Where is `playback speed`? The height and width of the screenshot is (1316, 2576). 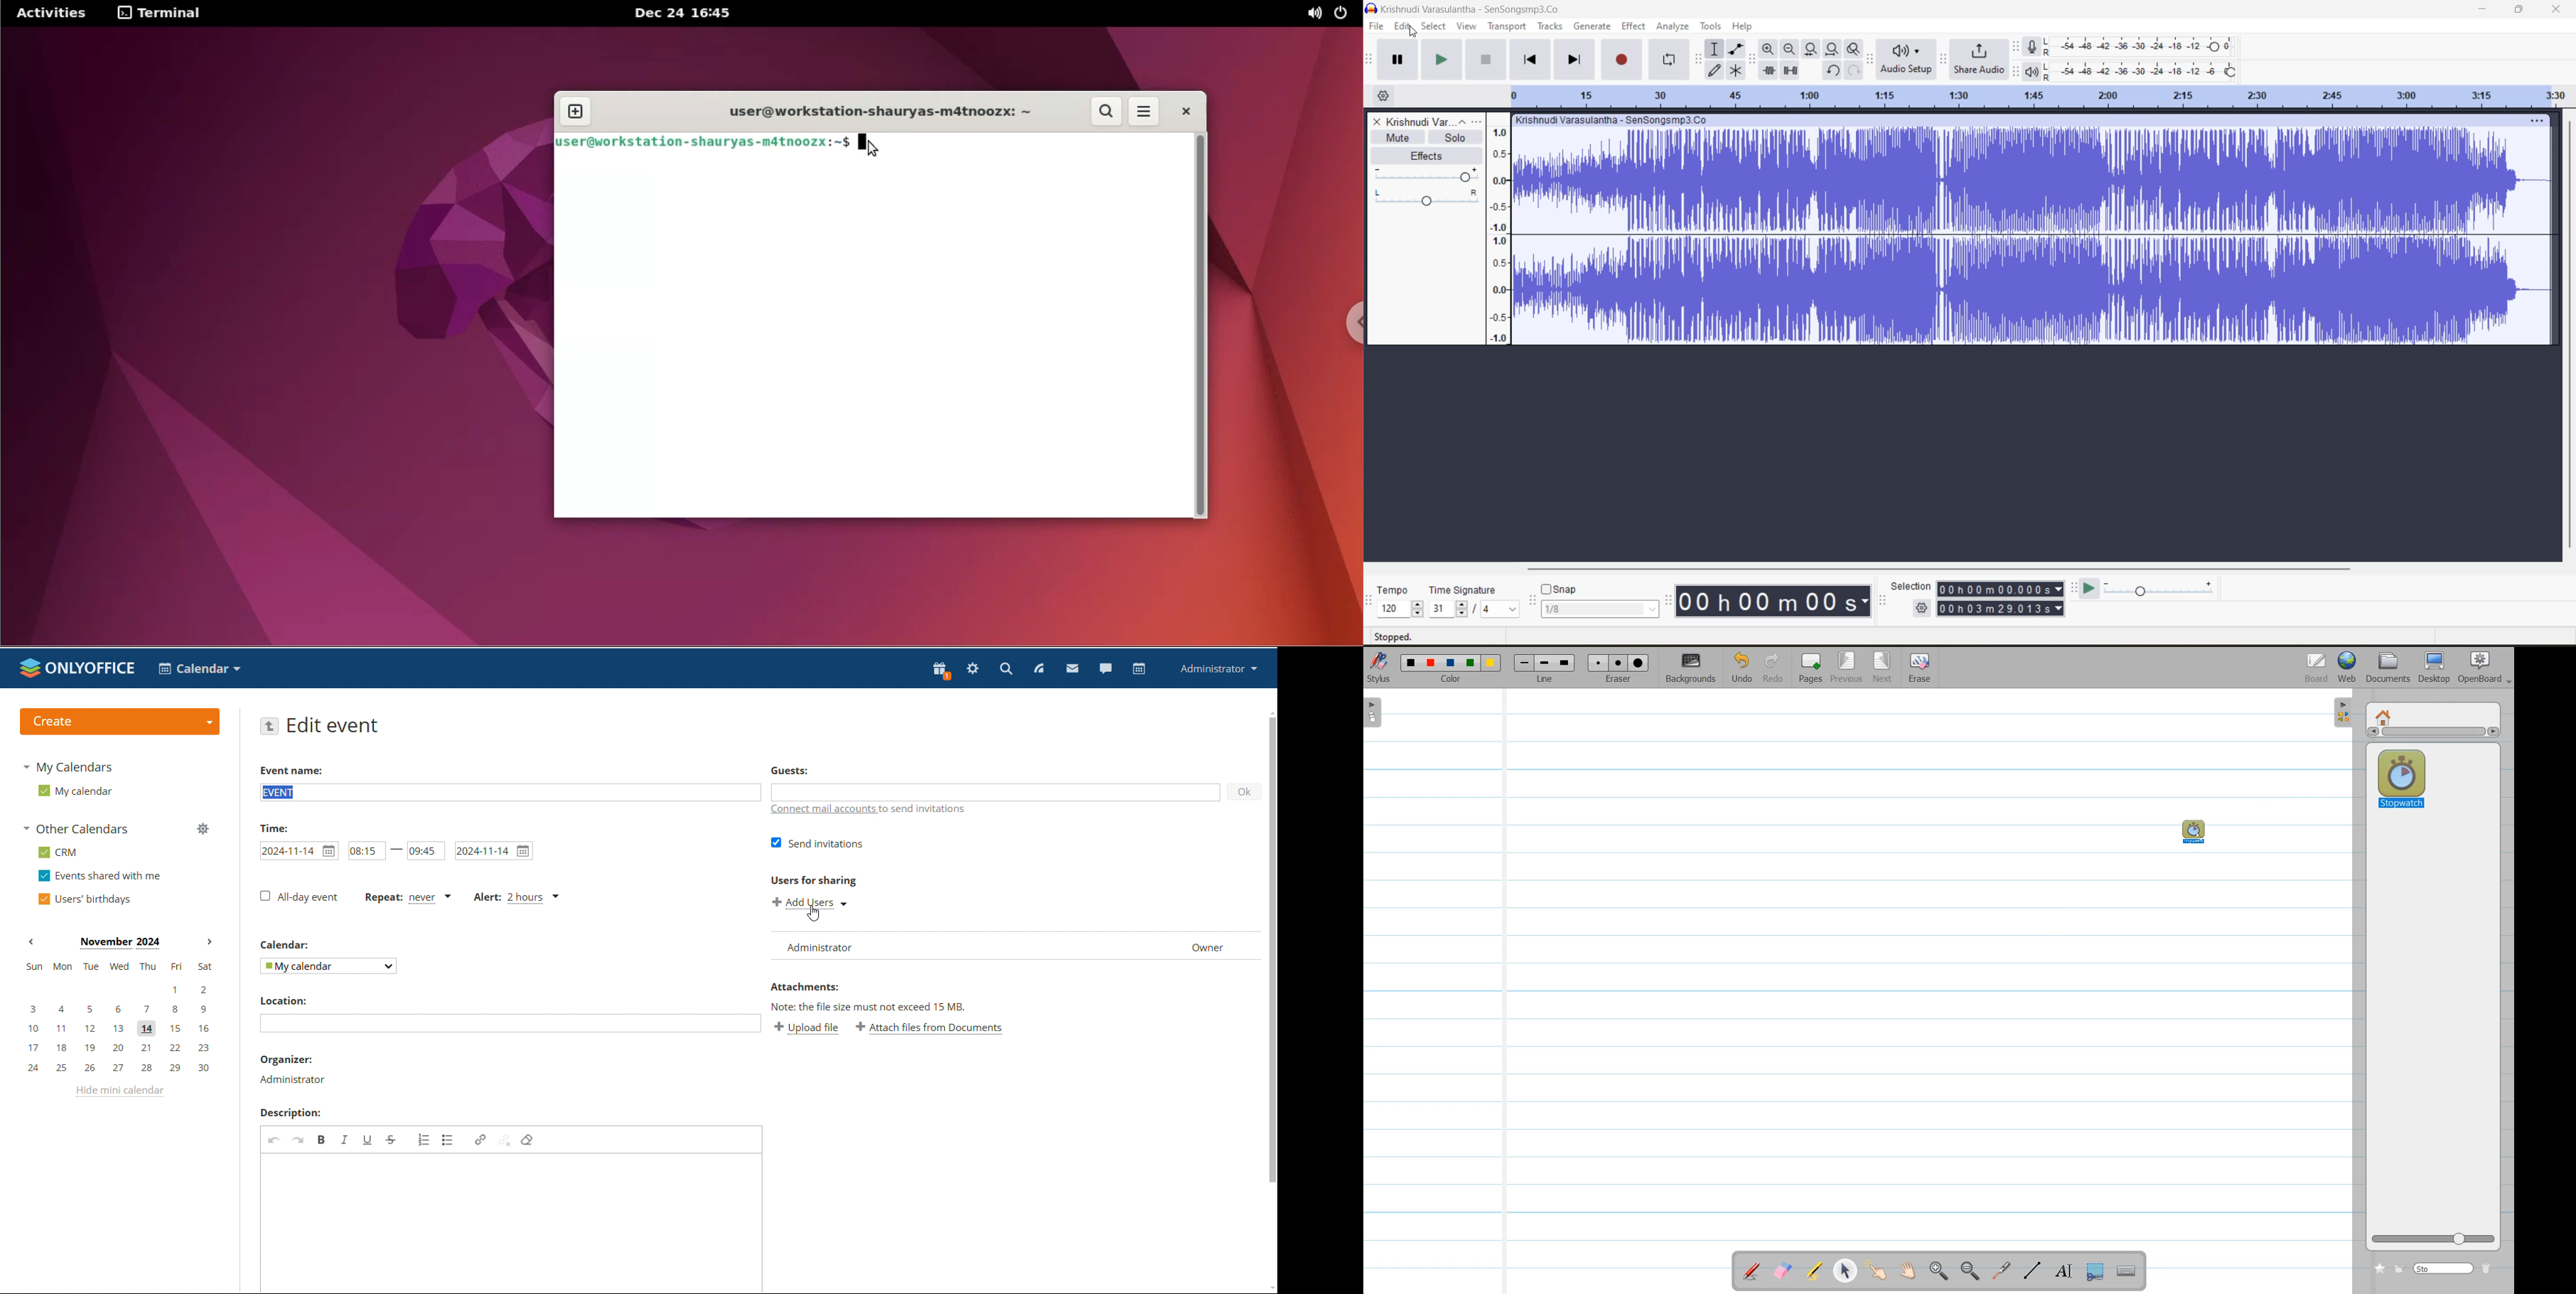
playback speed is located at coordinates (2160, 588).